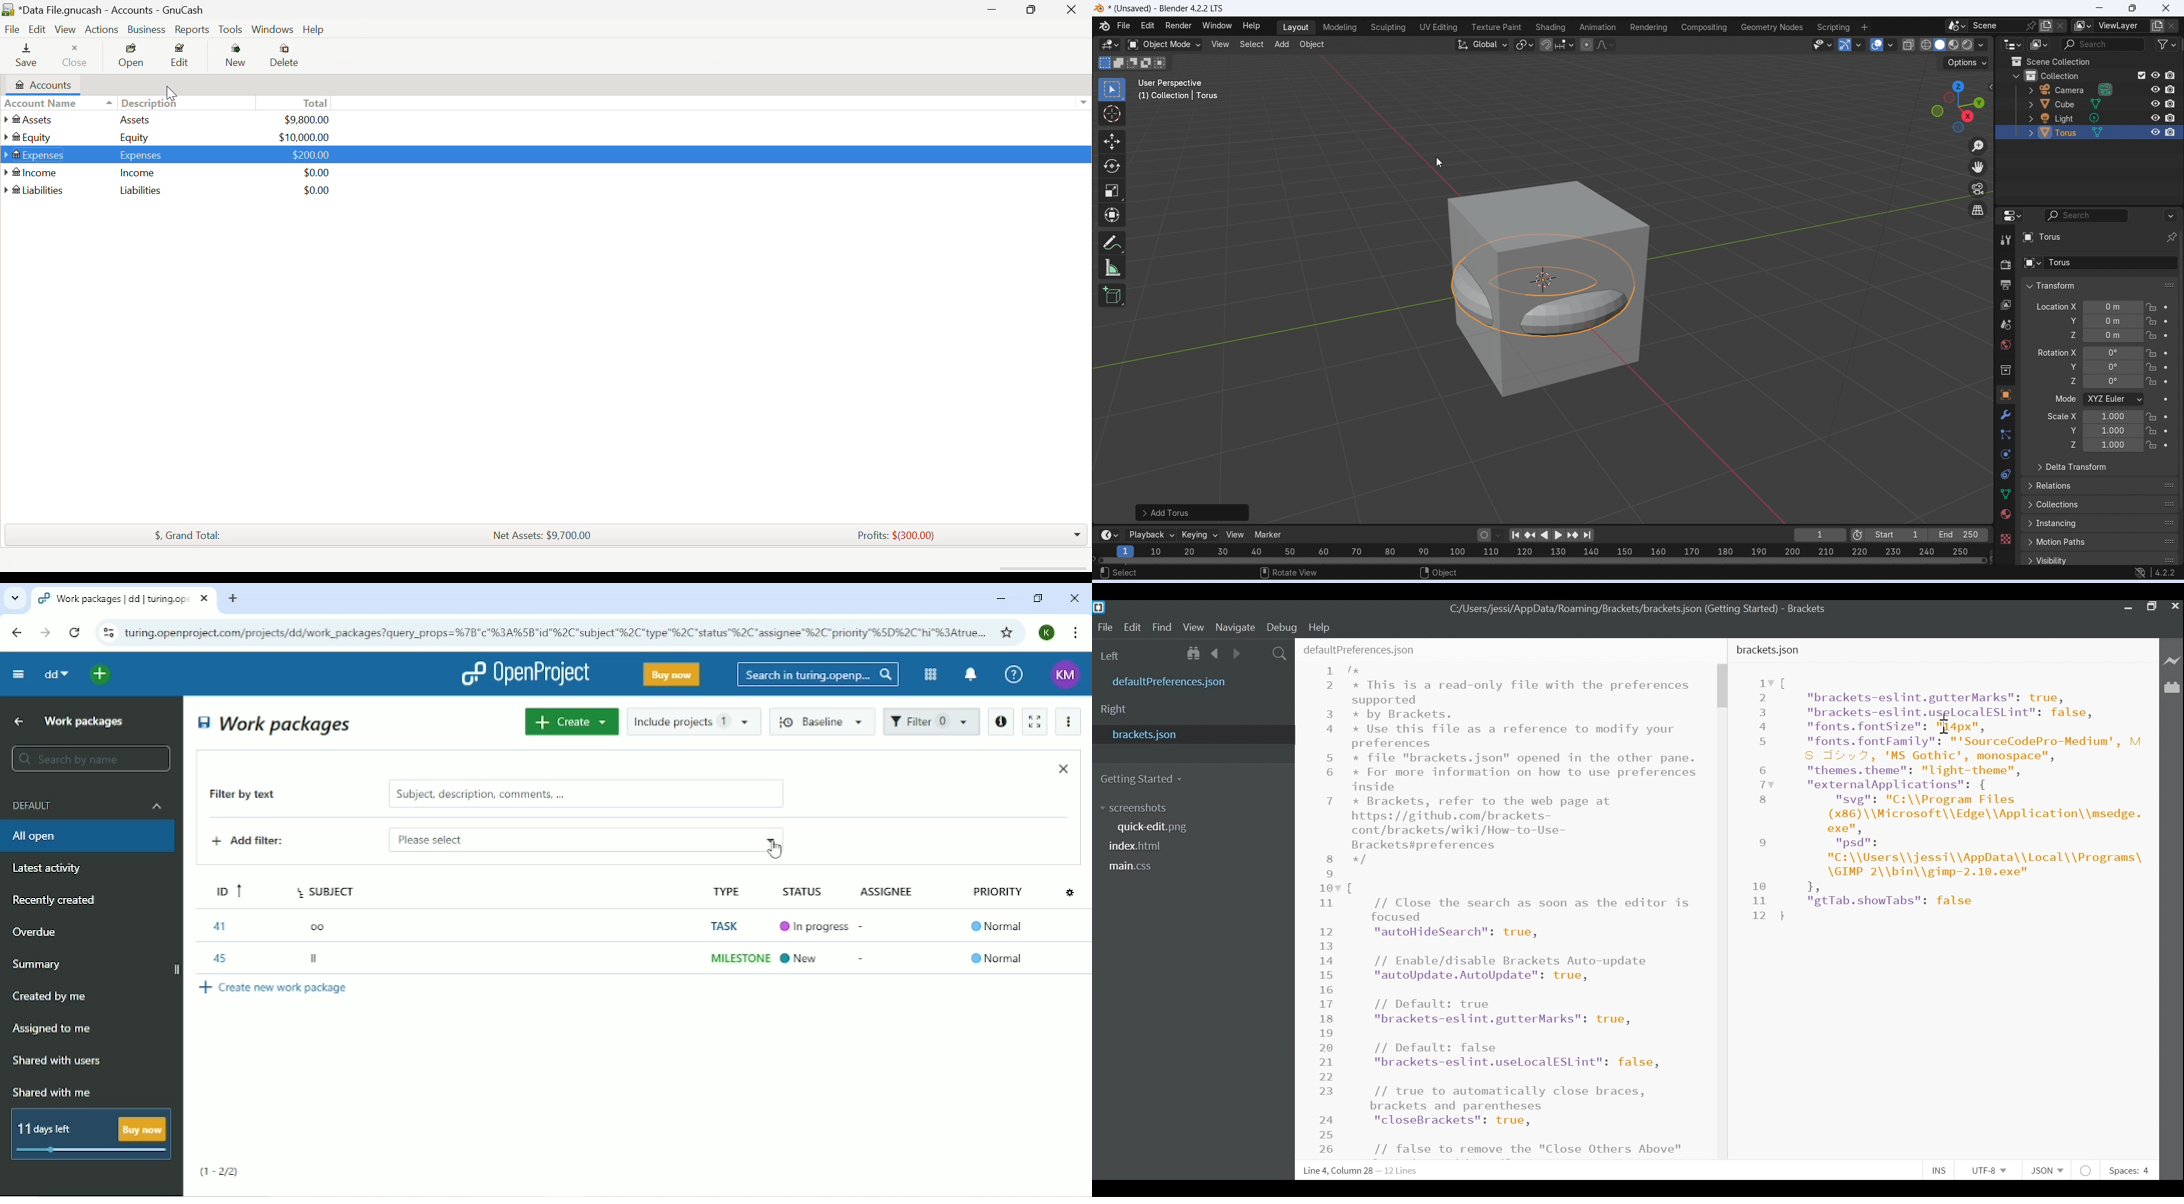 The width and height of the screenshot is (2184, 1204). Describe the element at coordinates (273, 29) in the screenshot. I see `Windows` at that location.